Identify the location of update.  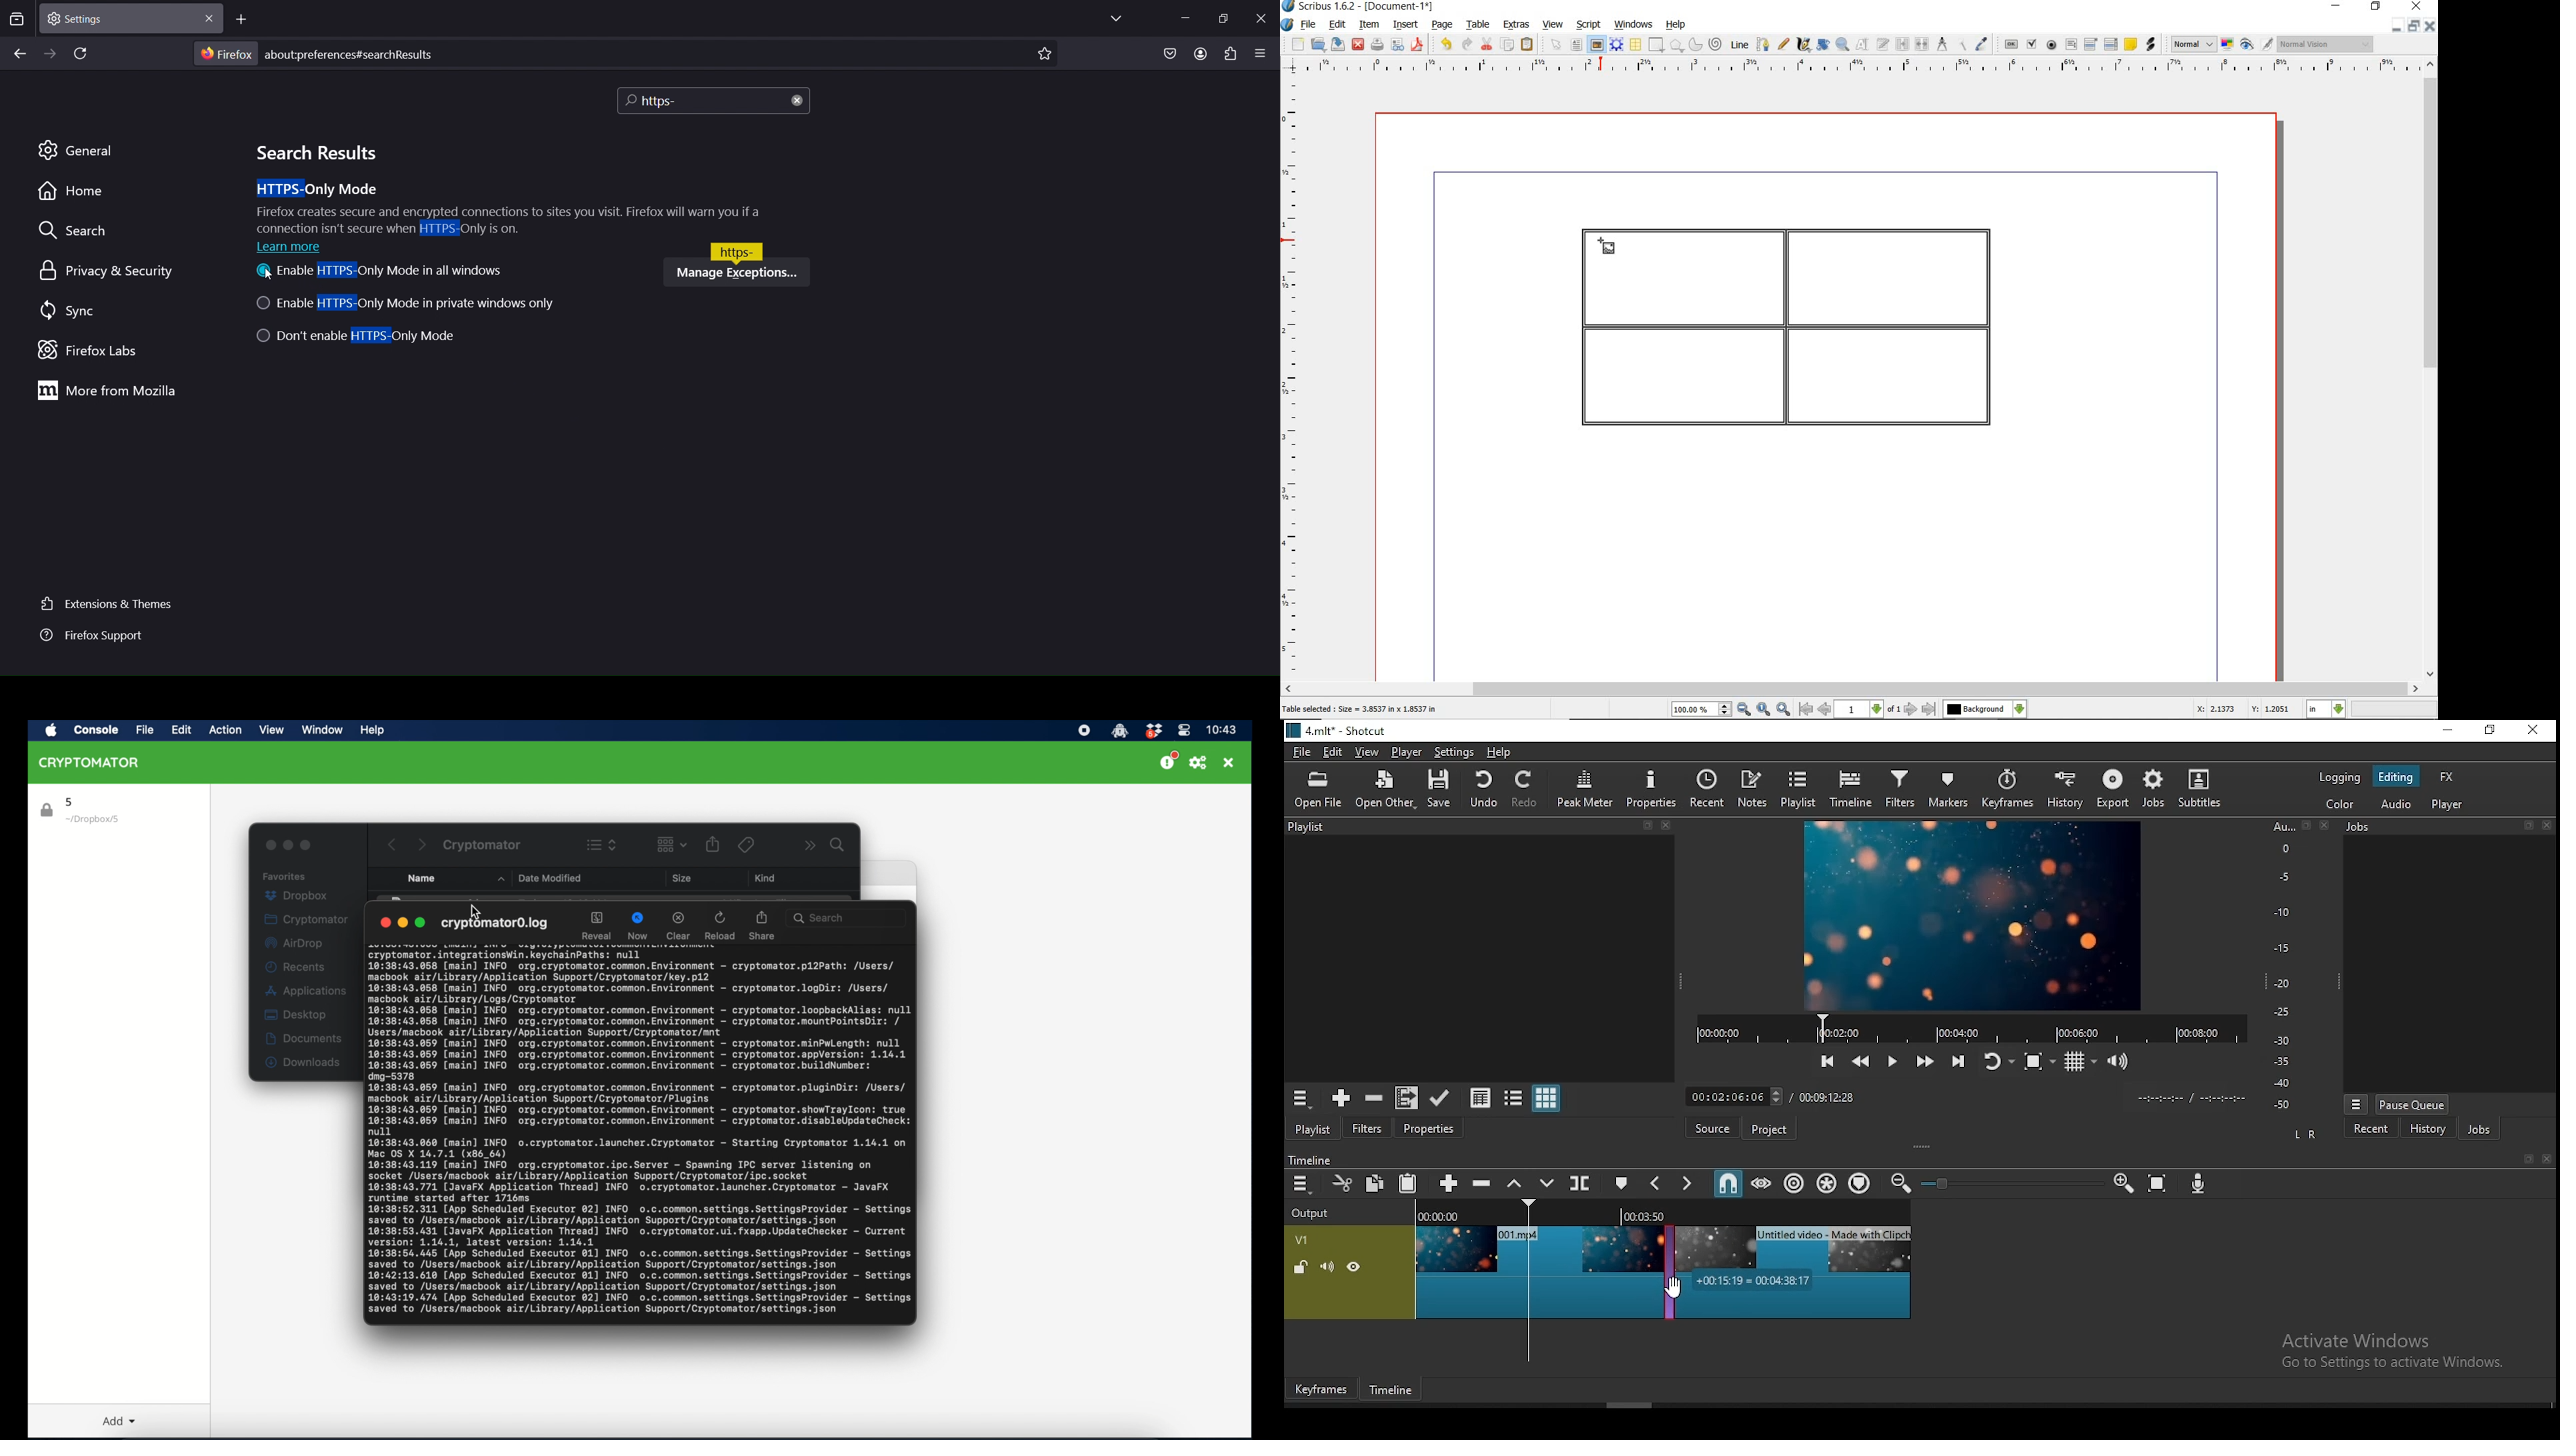
(1439, 1096).